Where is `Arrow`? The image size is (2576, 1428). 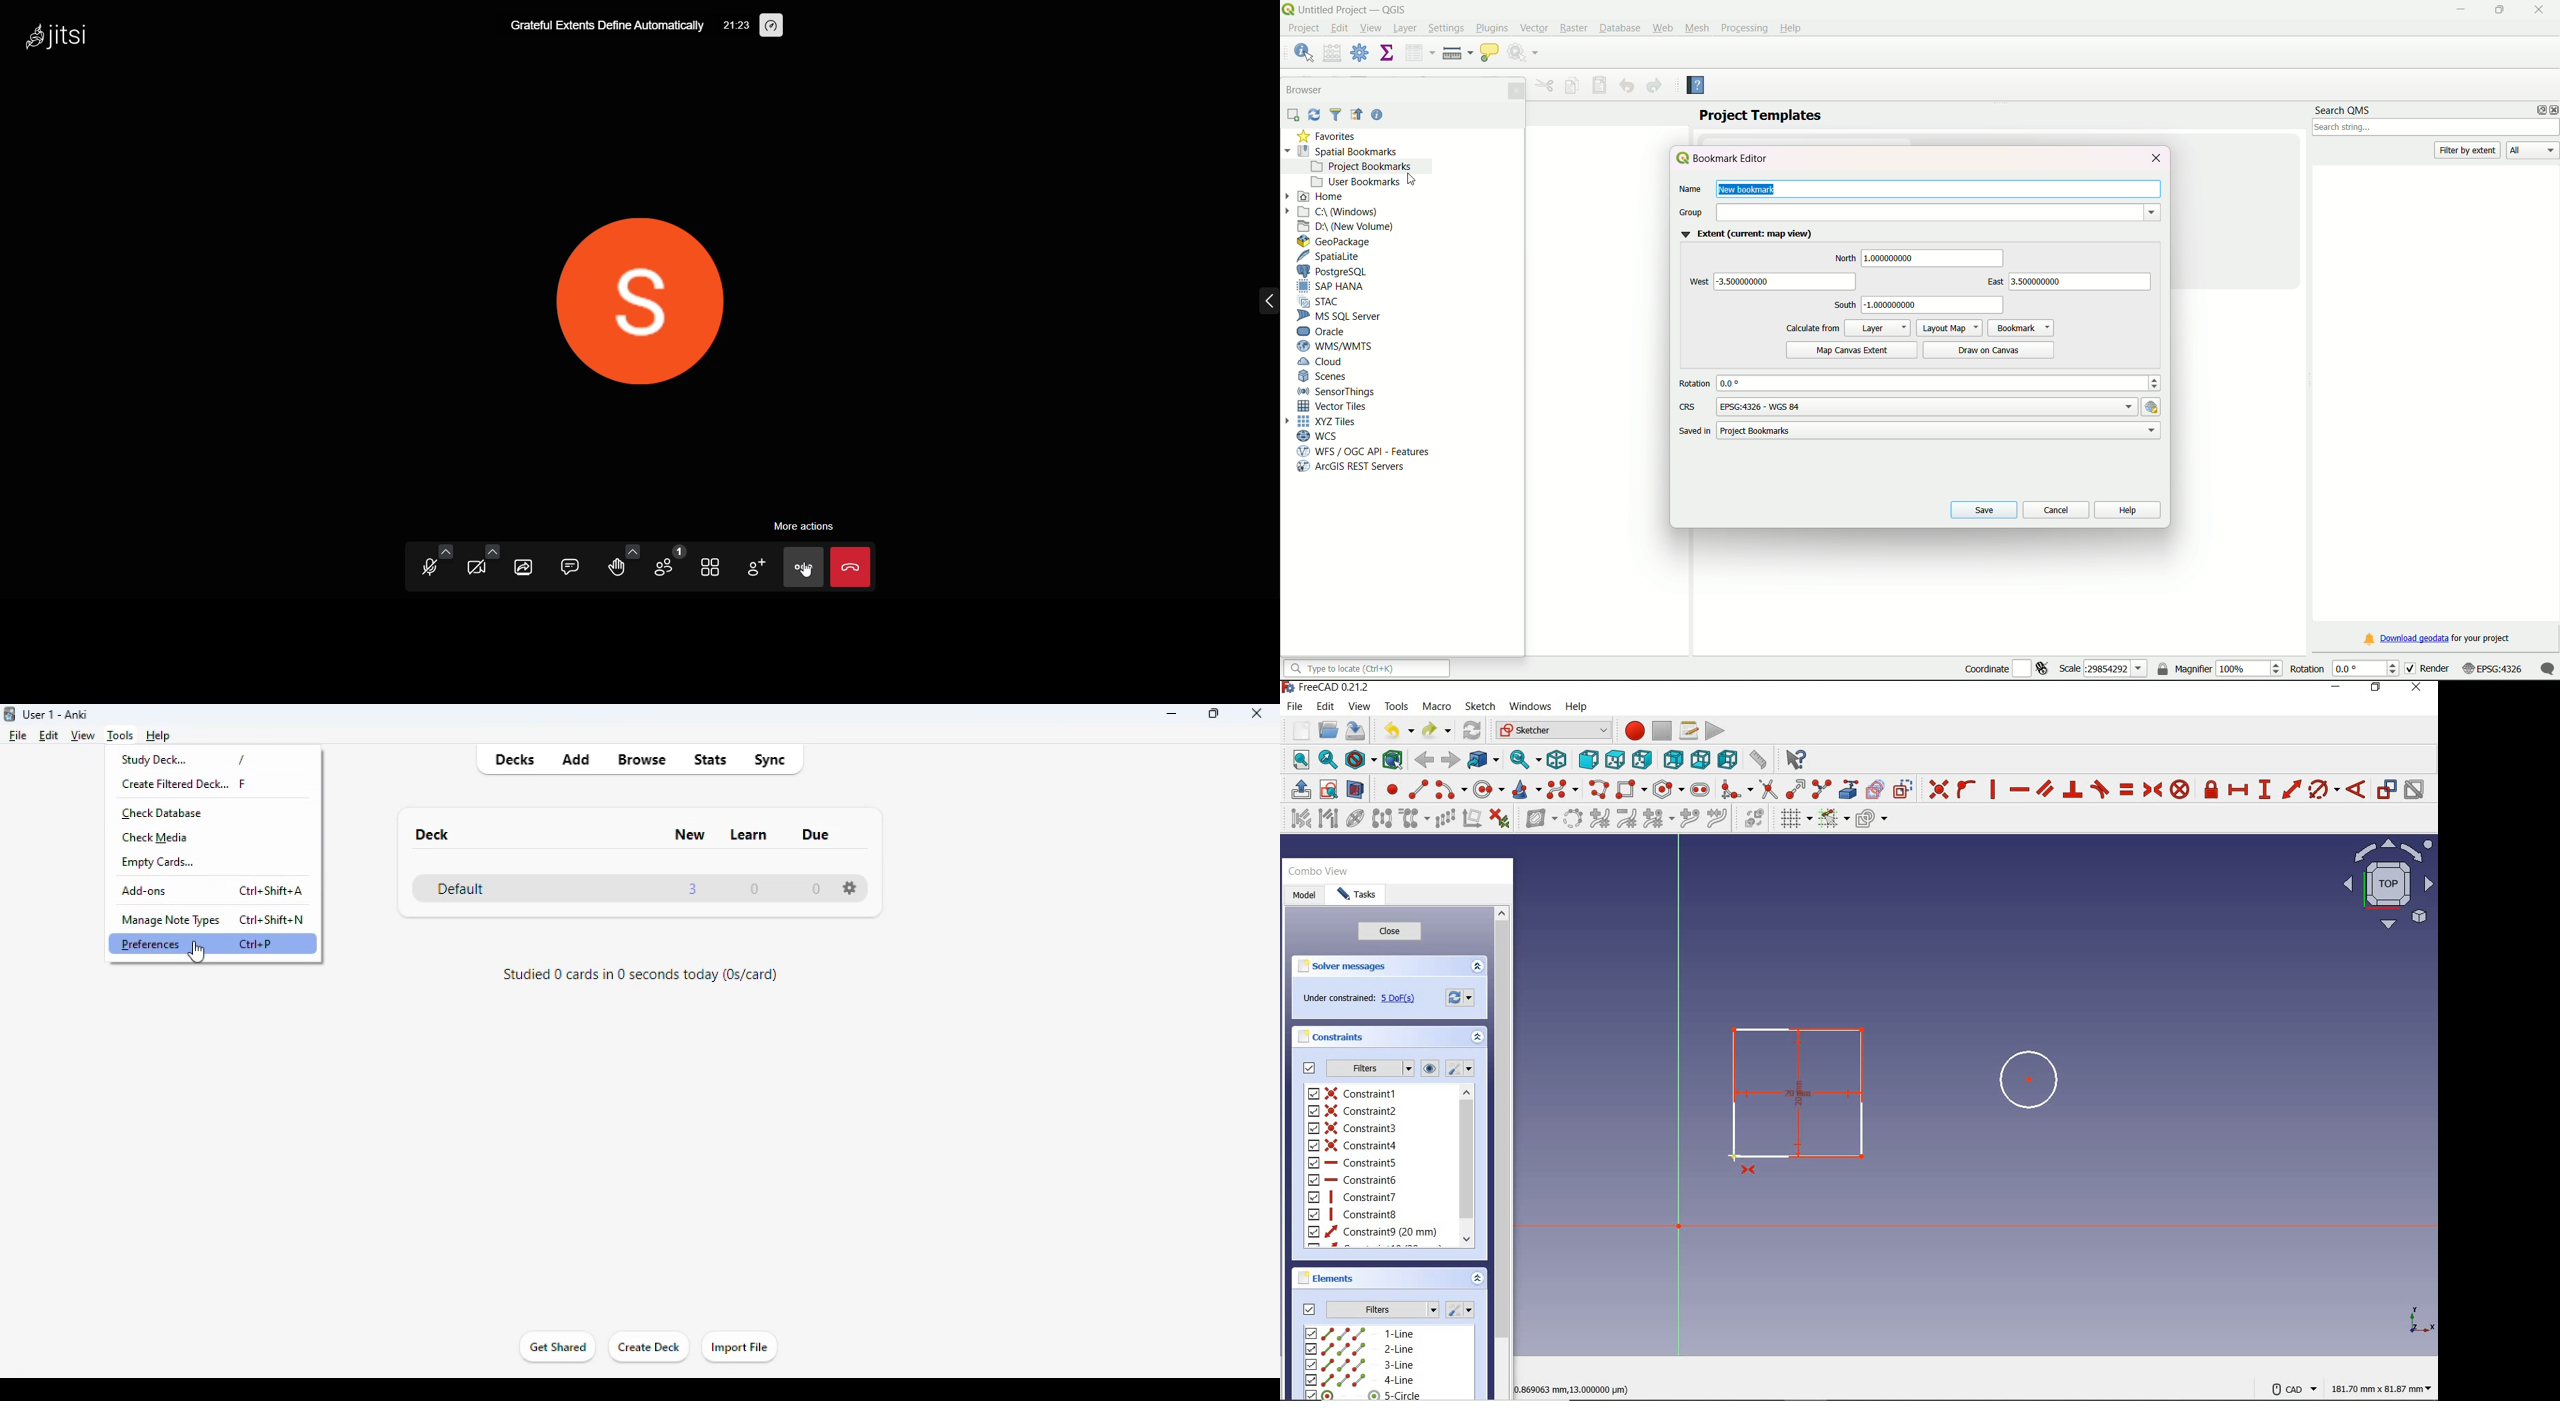 Arrow is located at coordinates (1291, 422).